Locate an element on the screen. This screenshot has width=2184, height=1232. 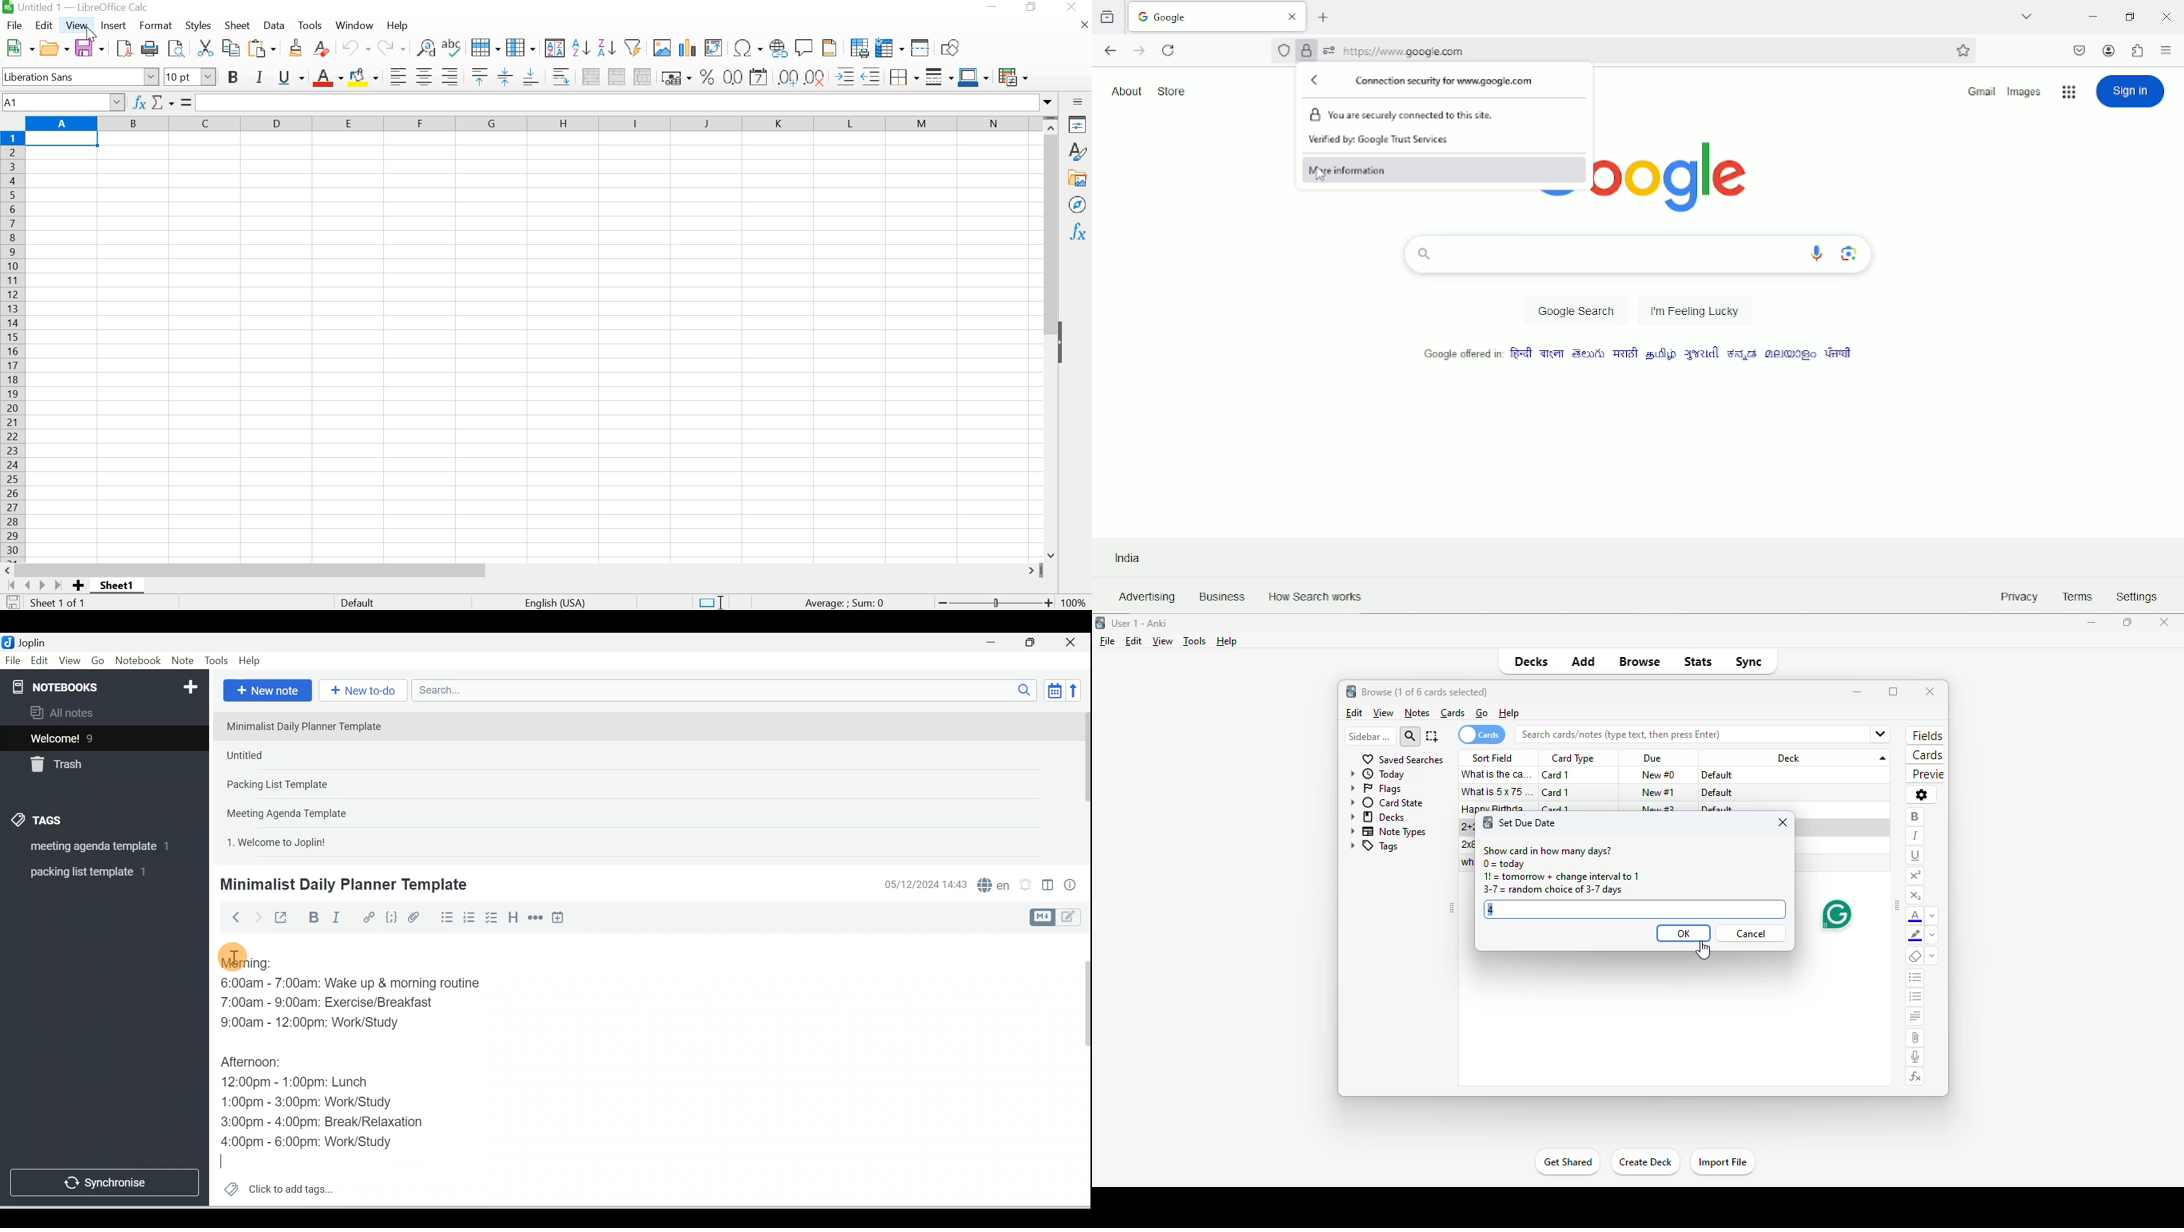
IMAGE is located at coordinates (661, 47).